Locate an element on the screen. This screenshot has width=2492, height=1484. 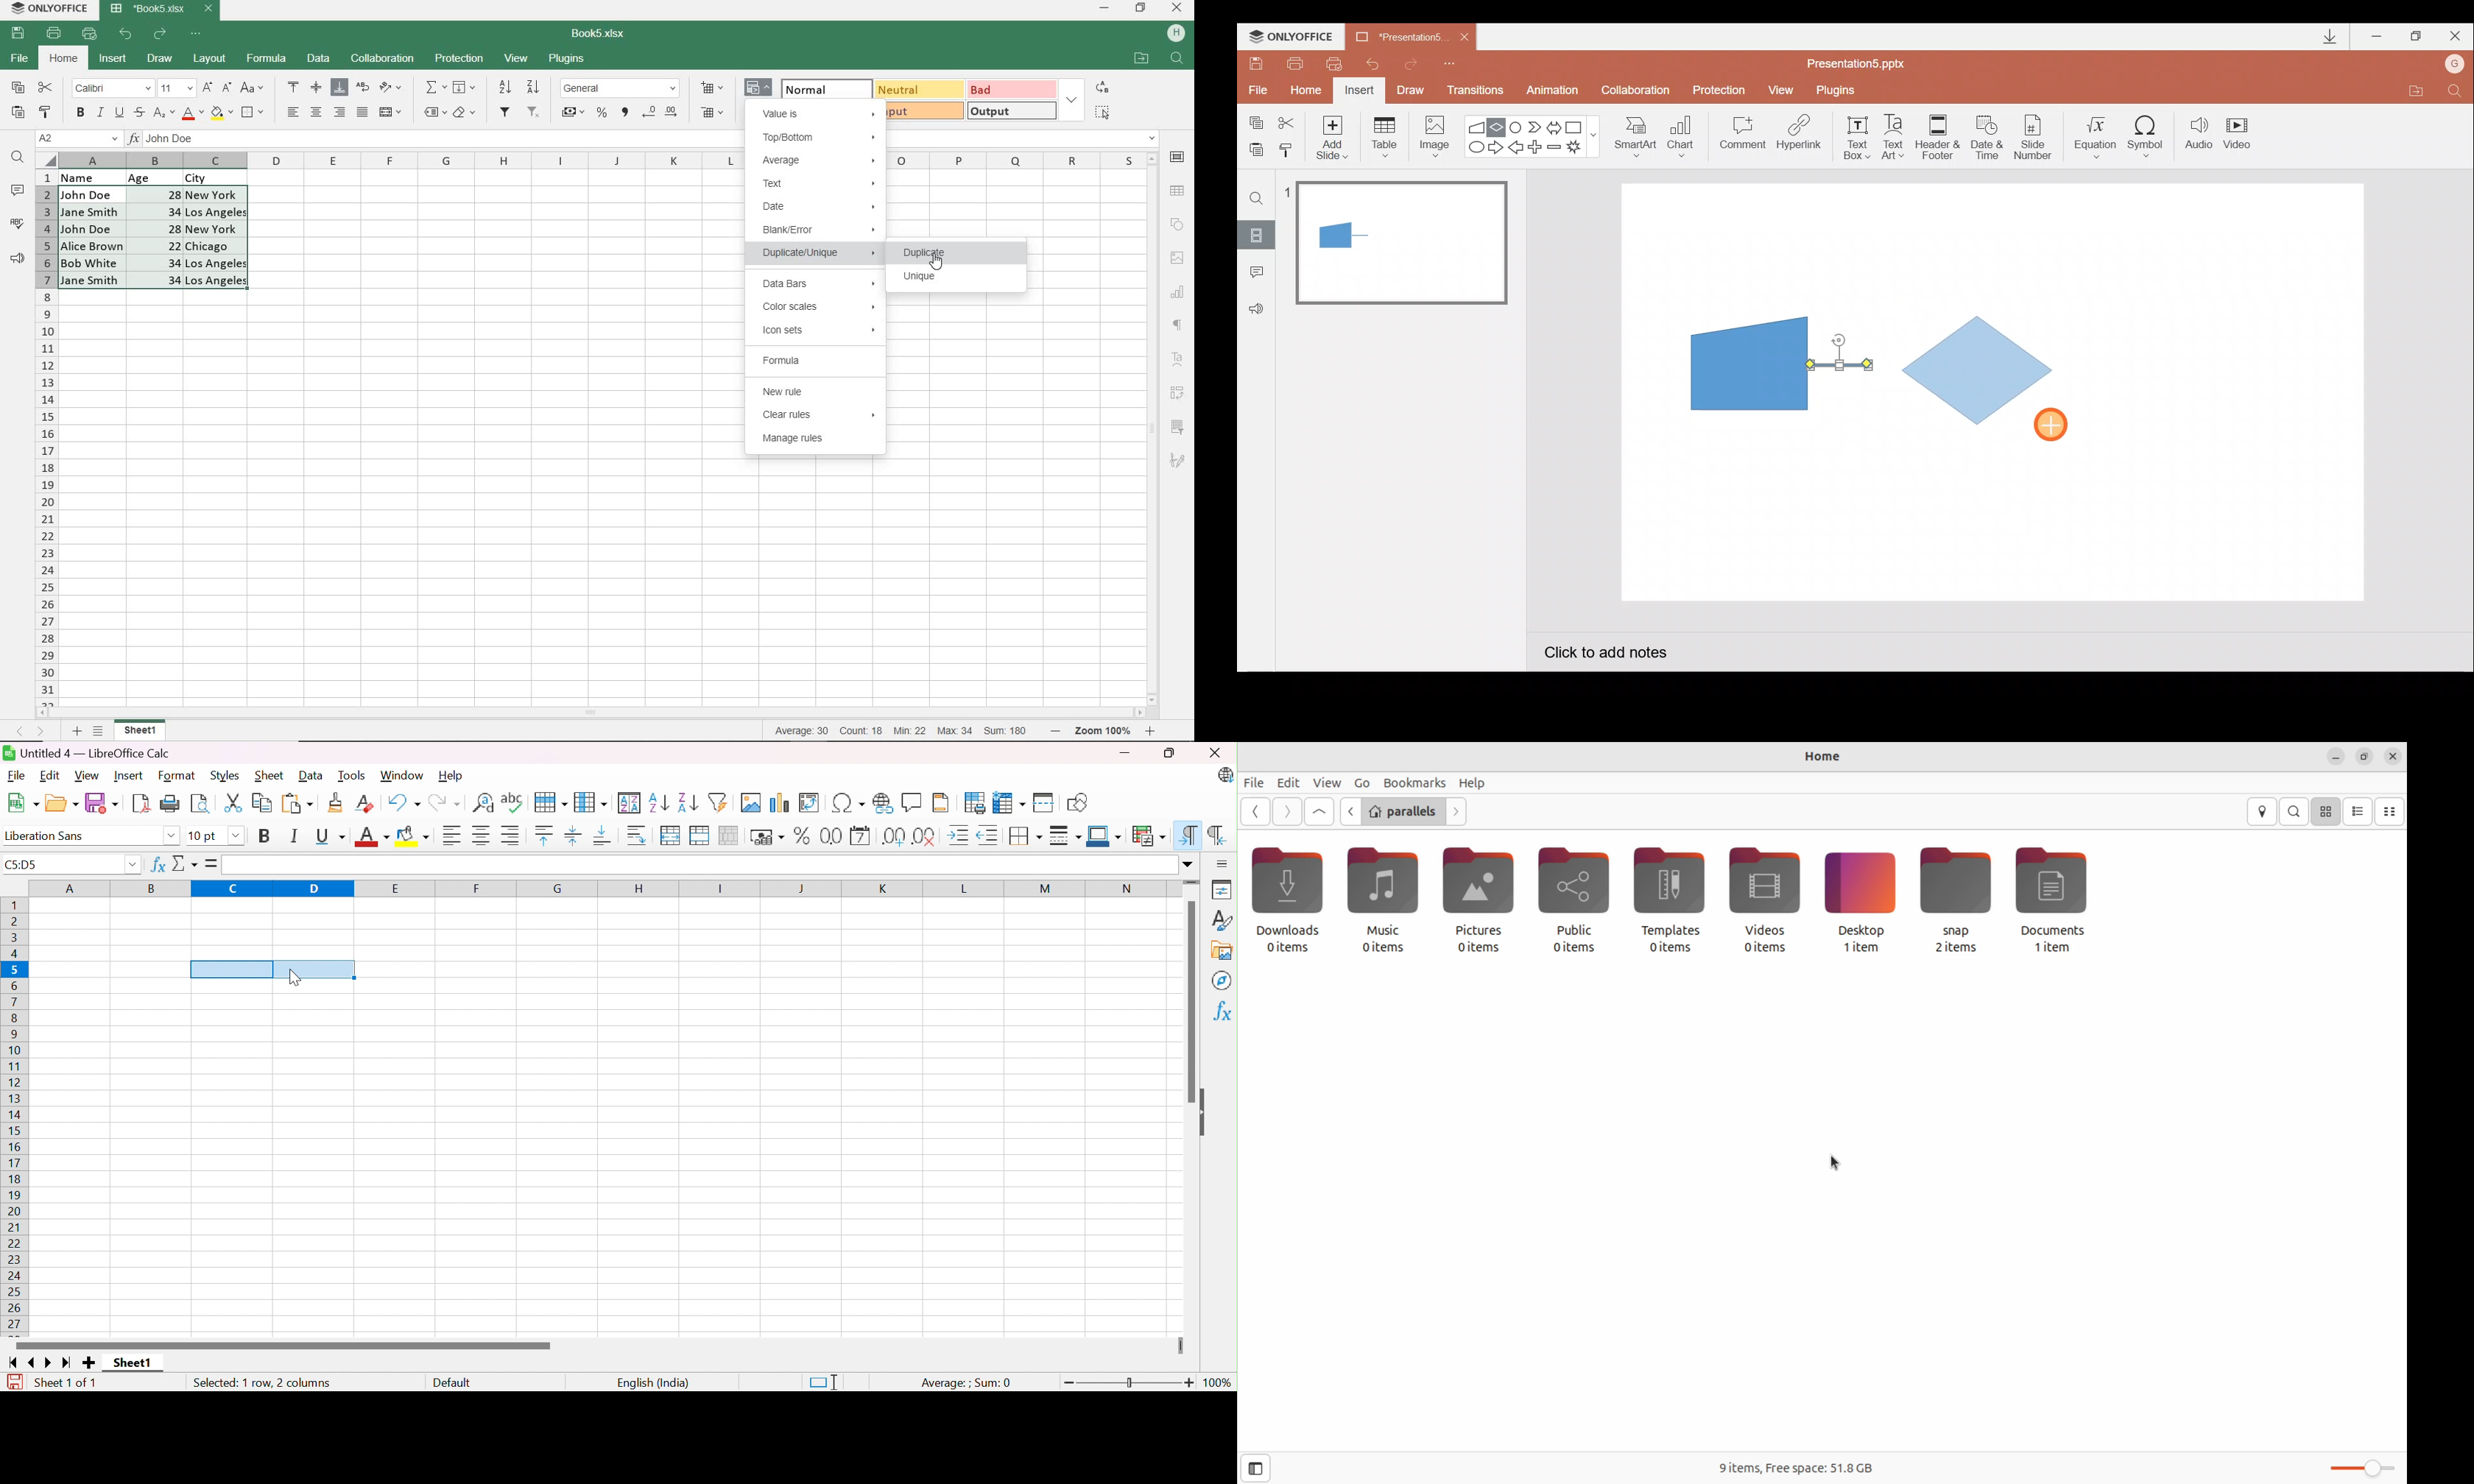
PLUGINS is located at coordinates (567, 60).